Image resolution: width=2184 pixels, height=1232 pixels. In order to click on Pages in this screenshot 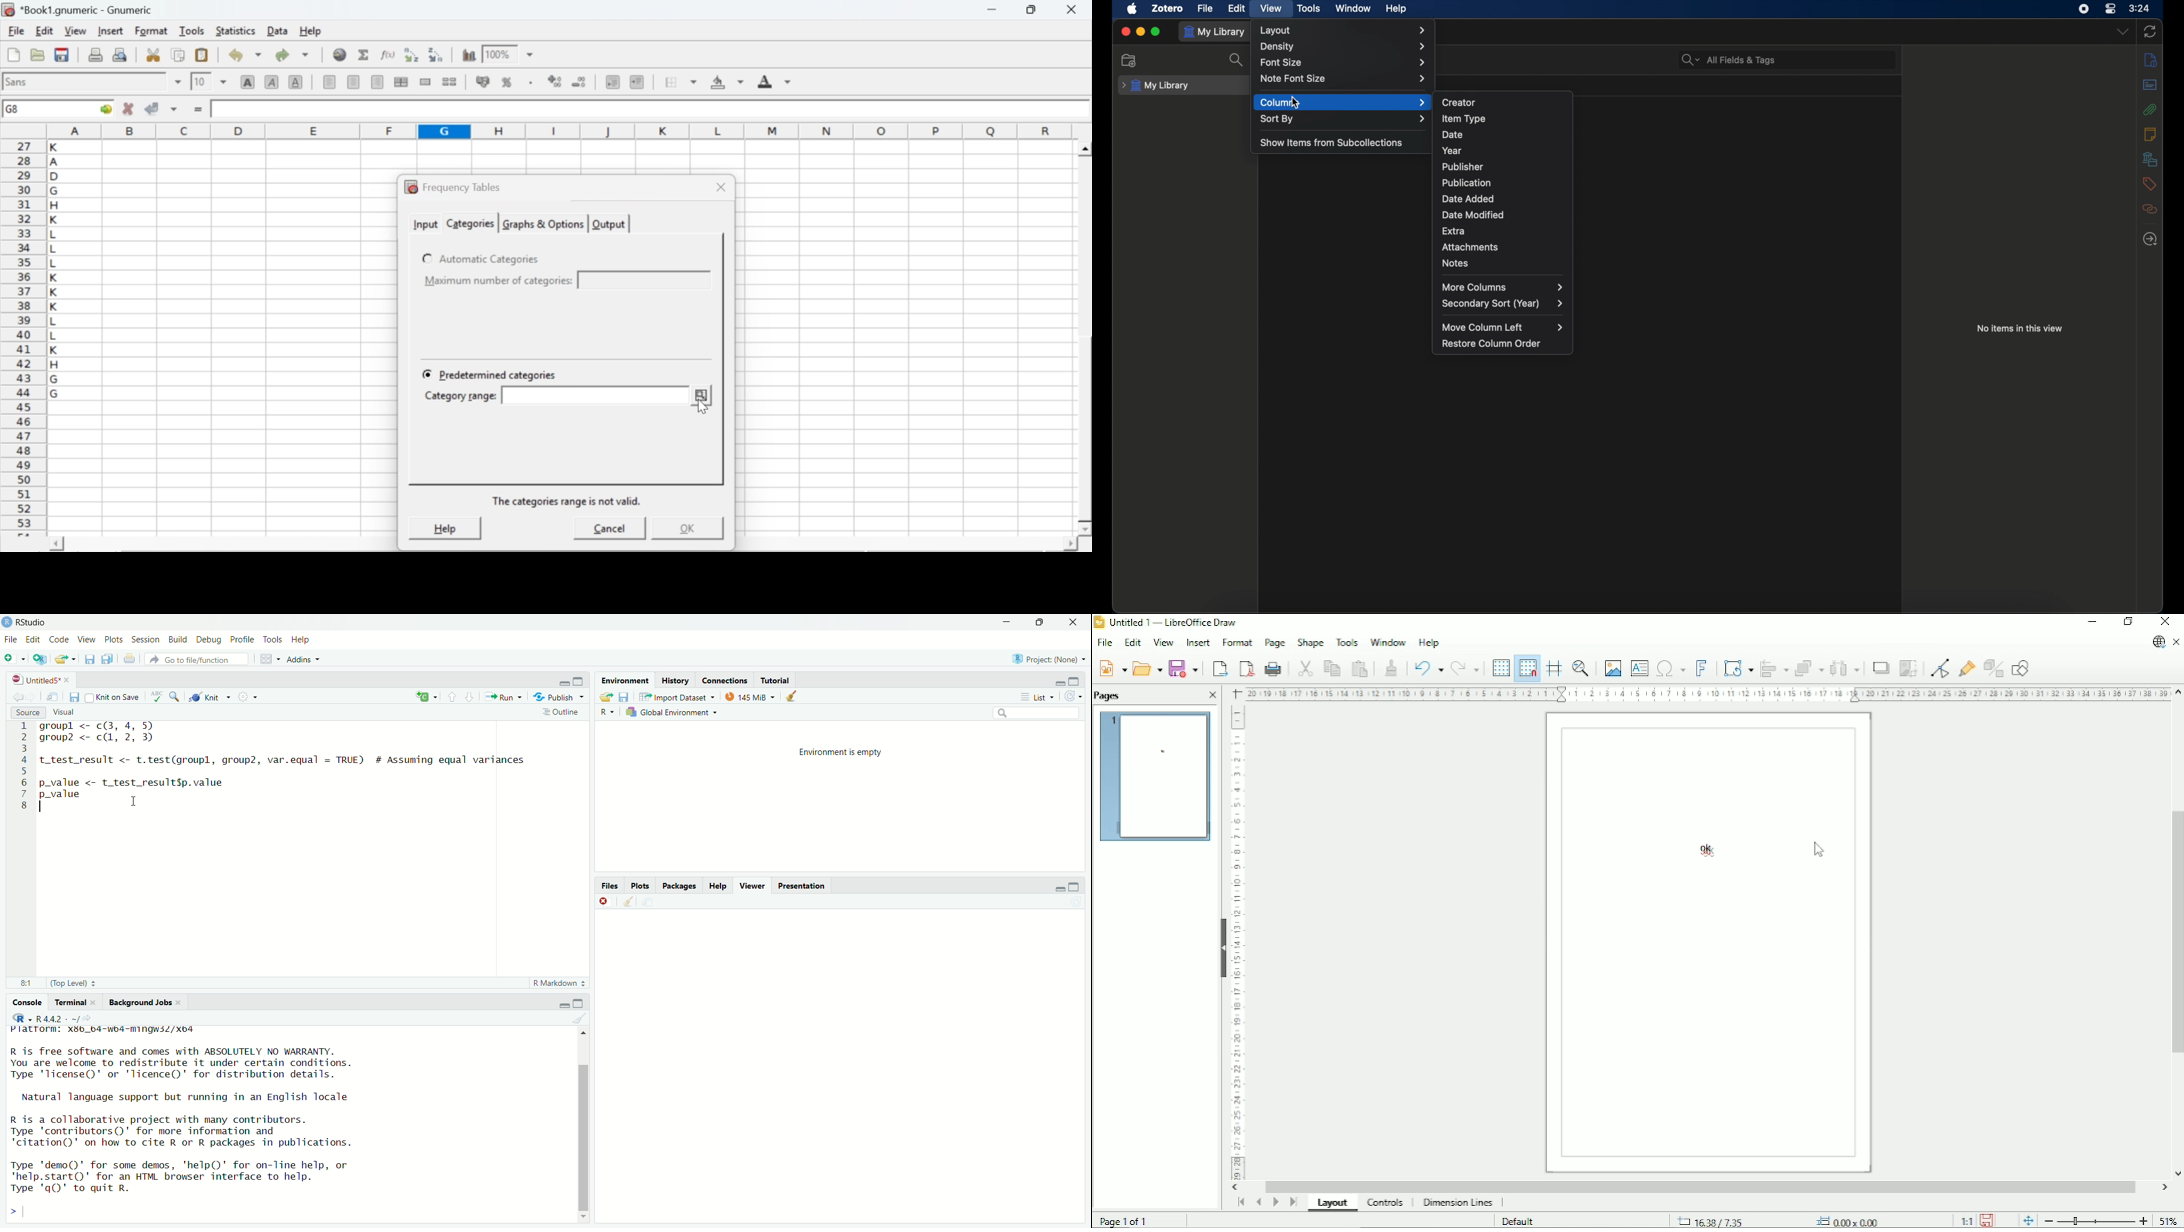, I will do `click(1113, 696)`.